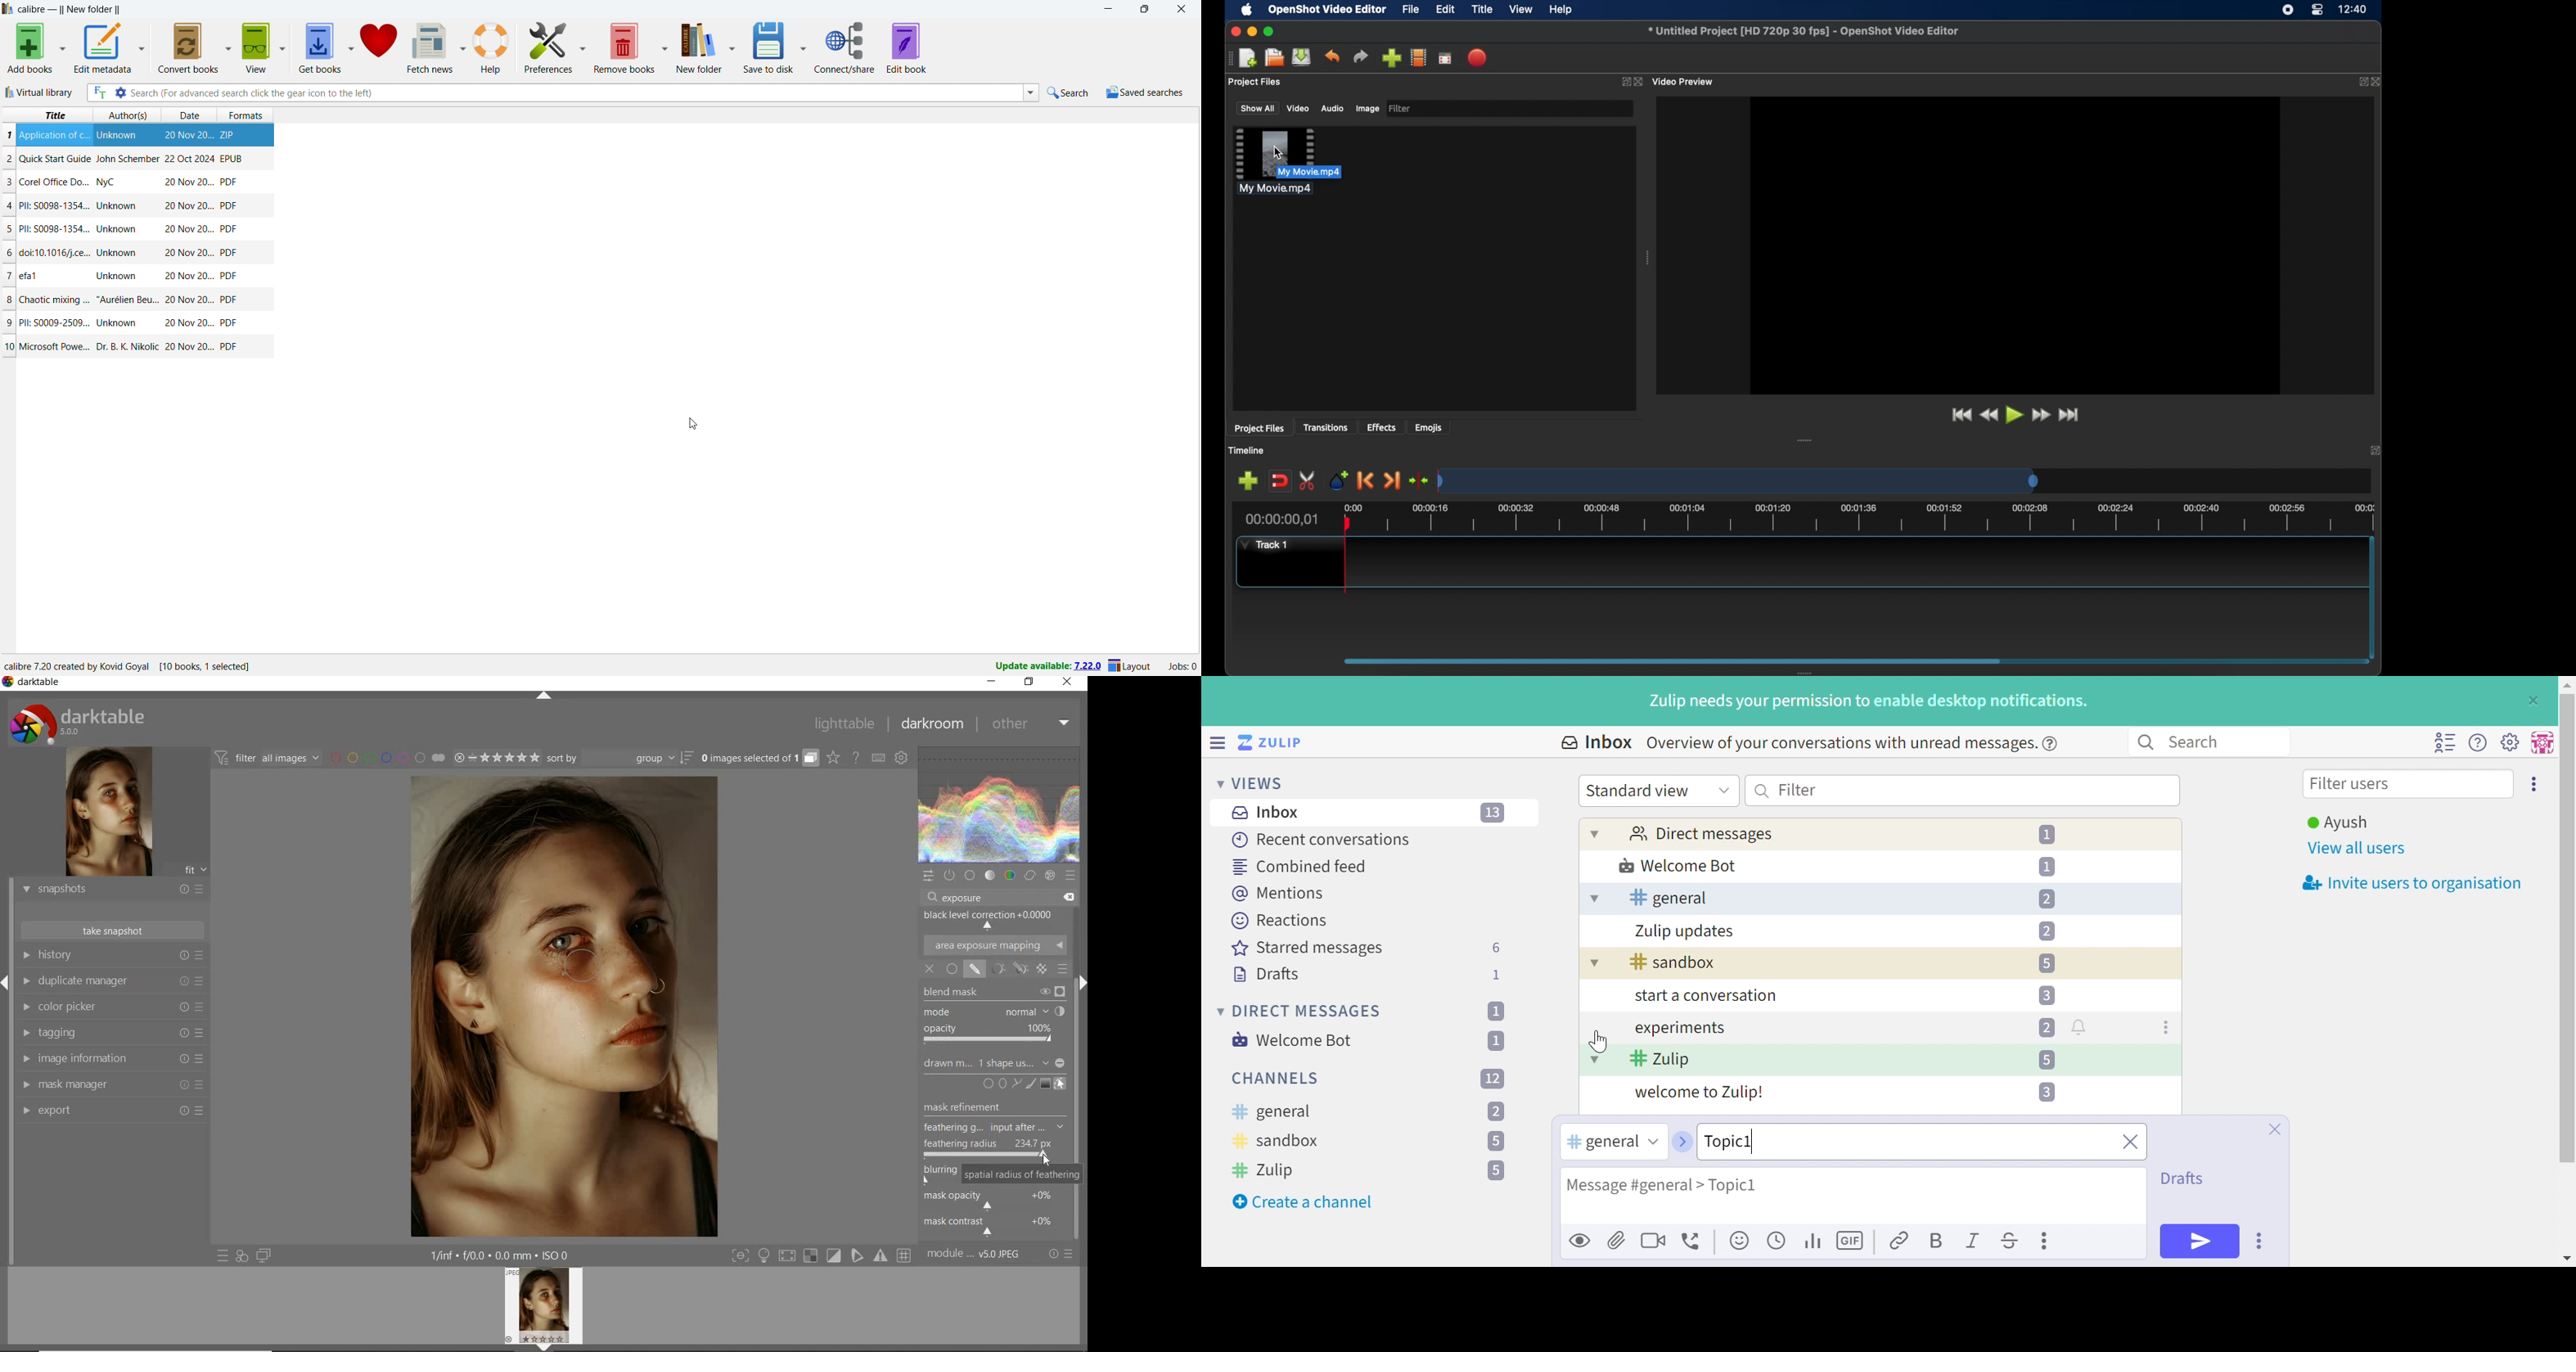 The image size is (2576, 1372). Describe the element at coordinates (991, 682) in the screenshot. I see `minimize` at that location.